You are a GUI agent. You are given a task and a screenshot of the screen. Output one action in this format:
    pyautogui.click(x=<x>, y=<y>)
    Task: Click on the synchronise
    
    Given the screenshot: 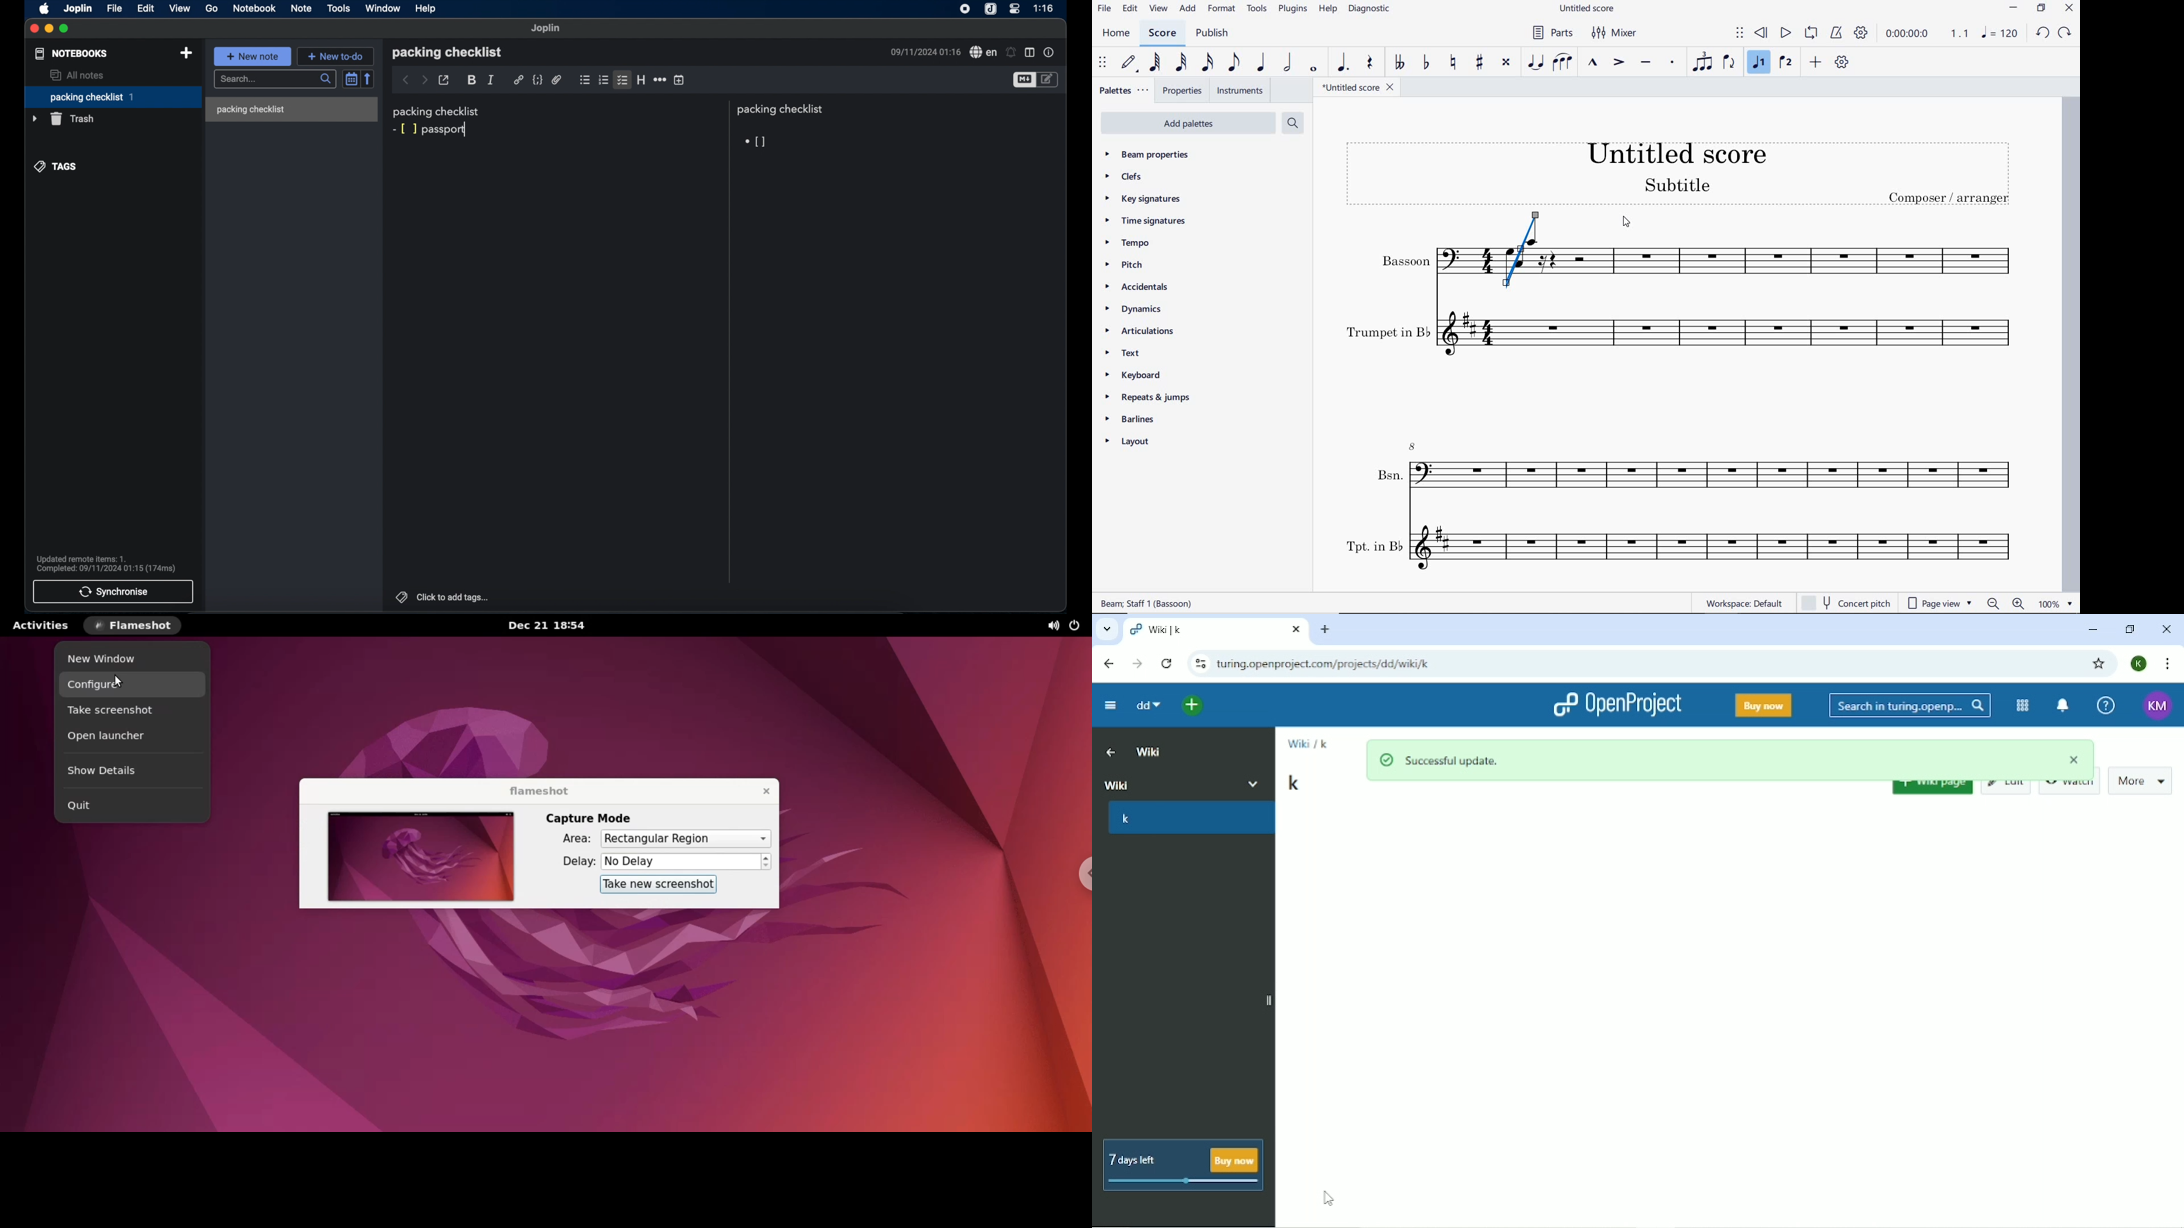 What is the action you would take?
    pyautogui.click(x=113, y=592)
    